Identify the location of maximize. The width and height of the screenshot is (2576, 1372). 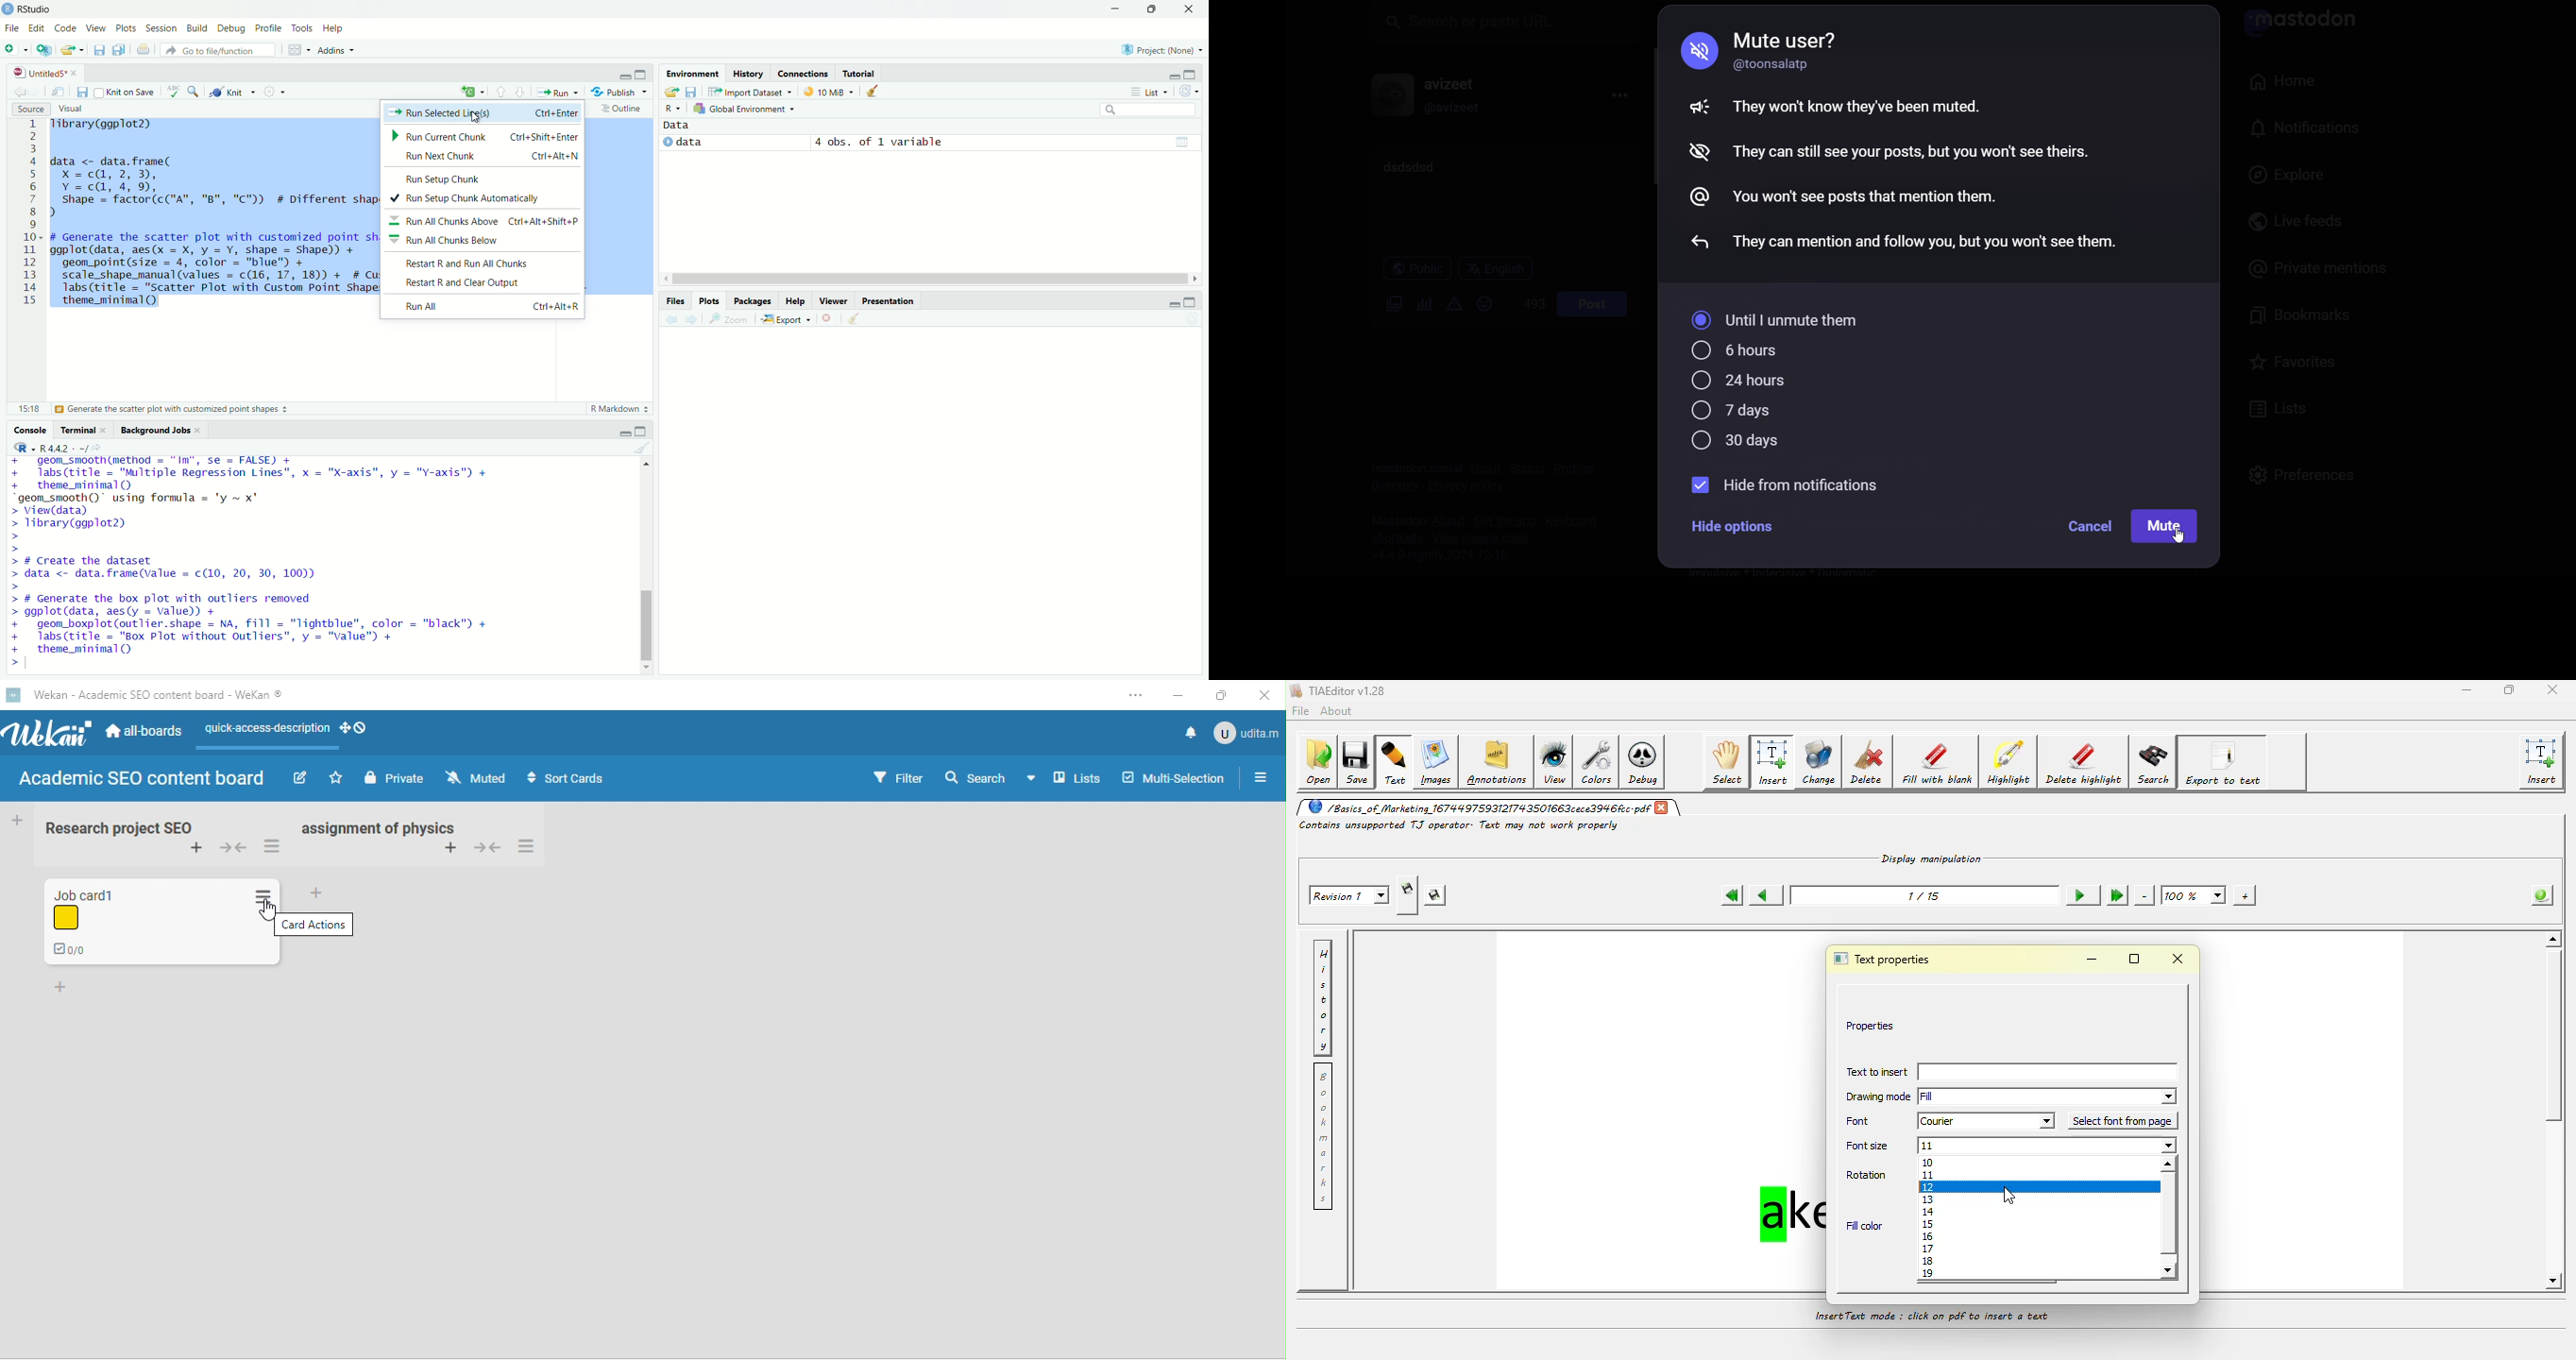
(641, 431).